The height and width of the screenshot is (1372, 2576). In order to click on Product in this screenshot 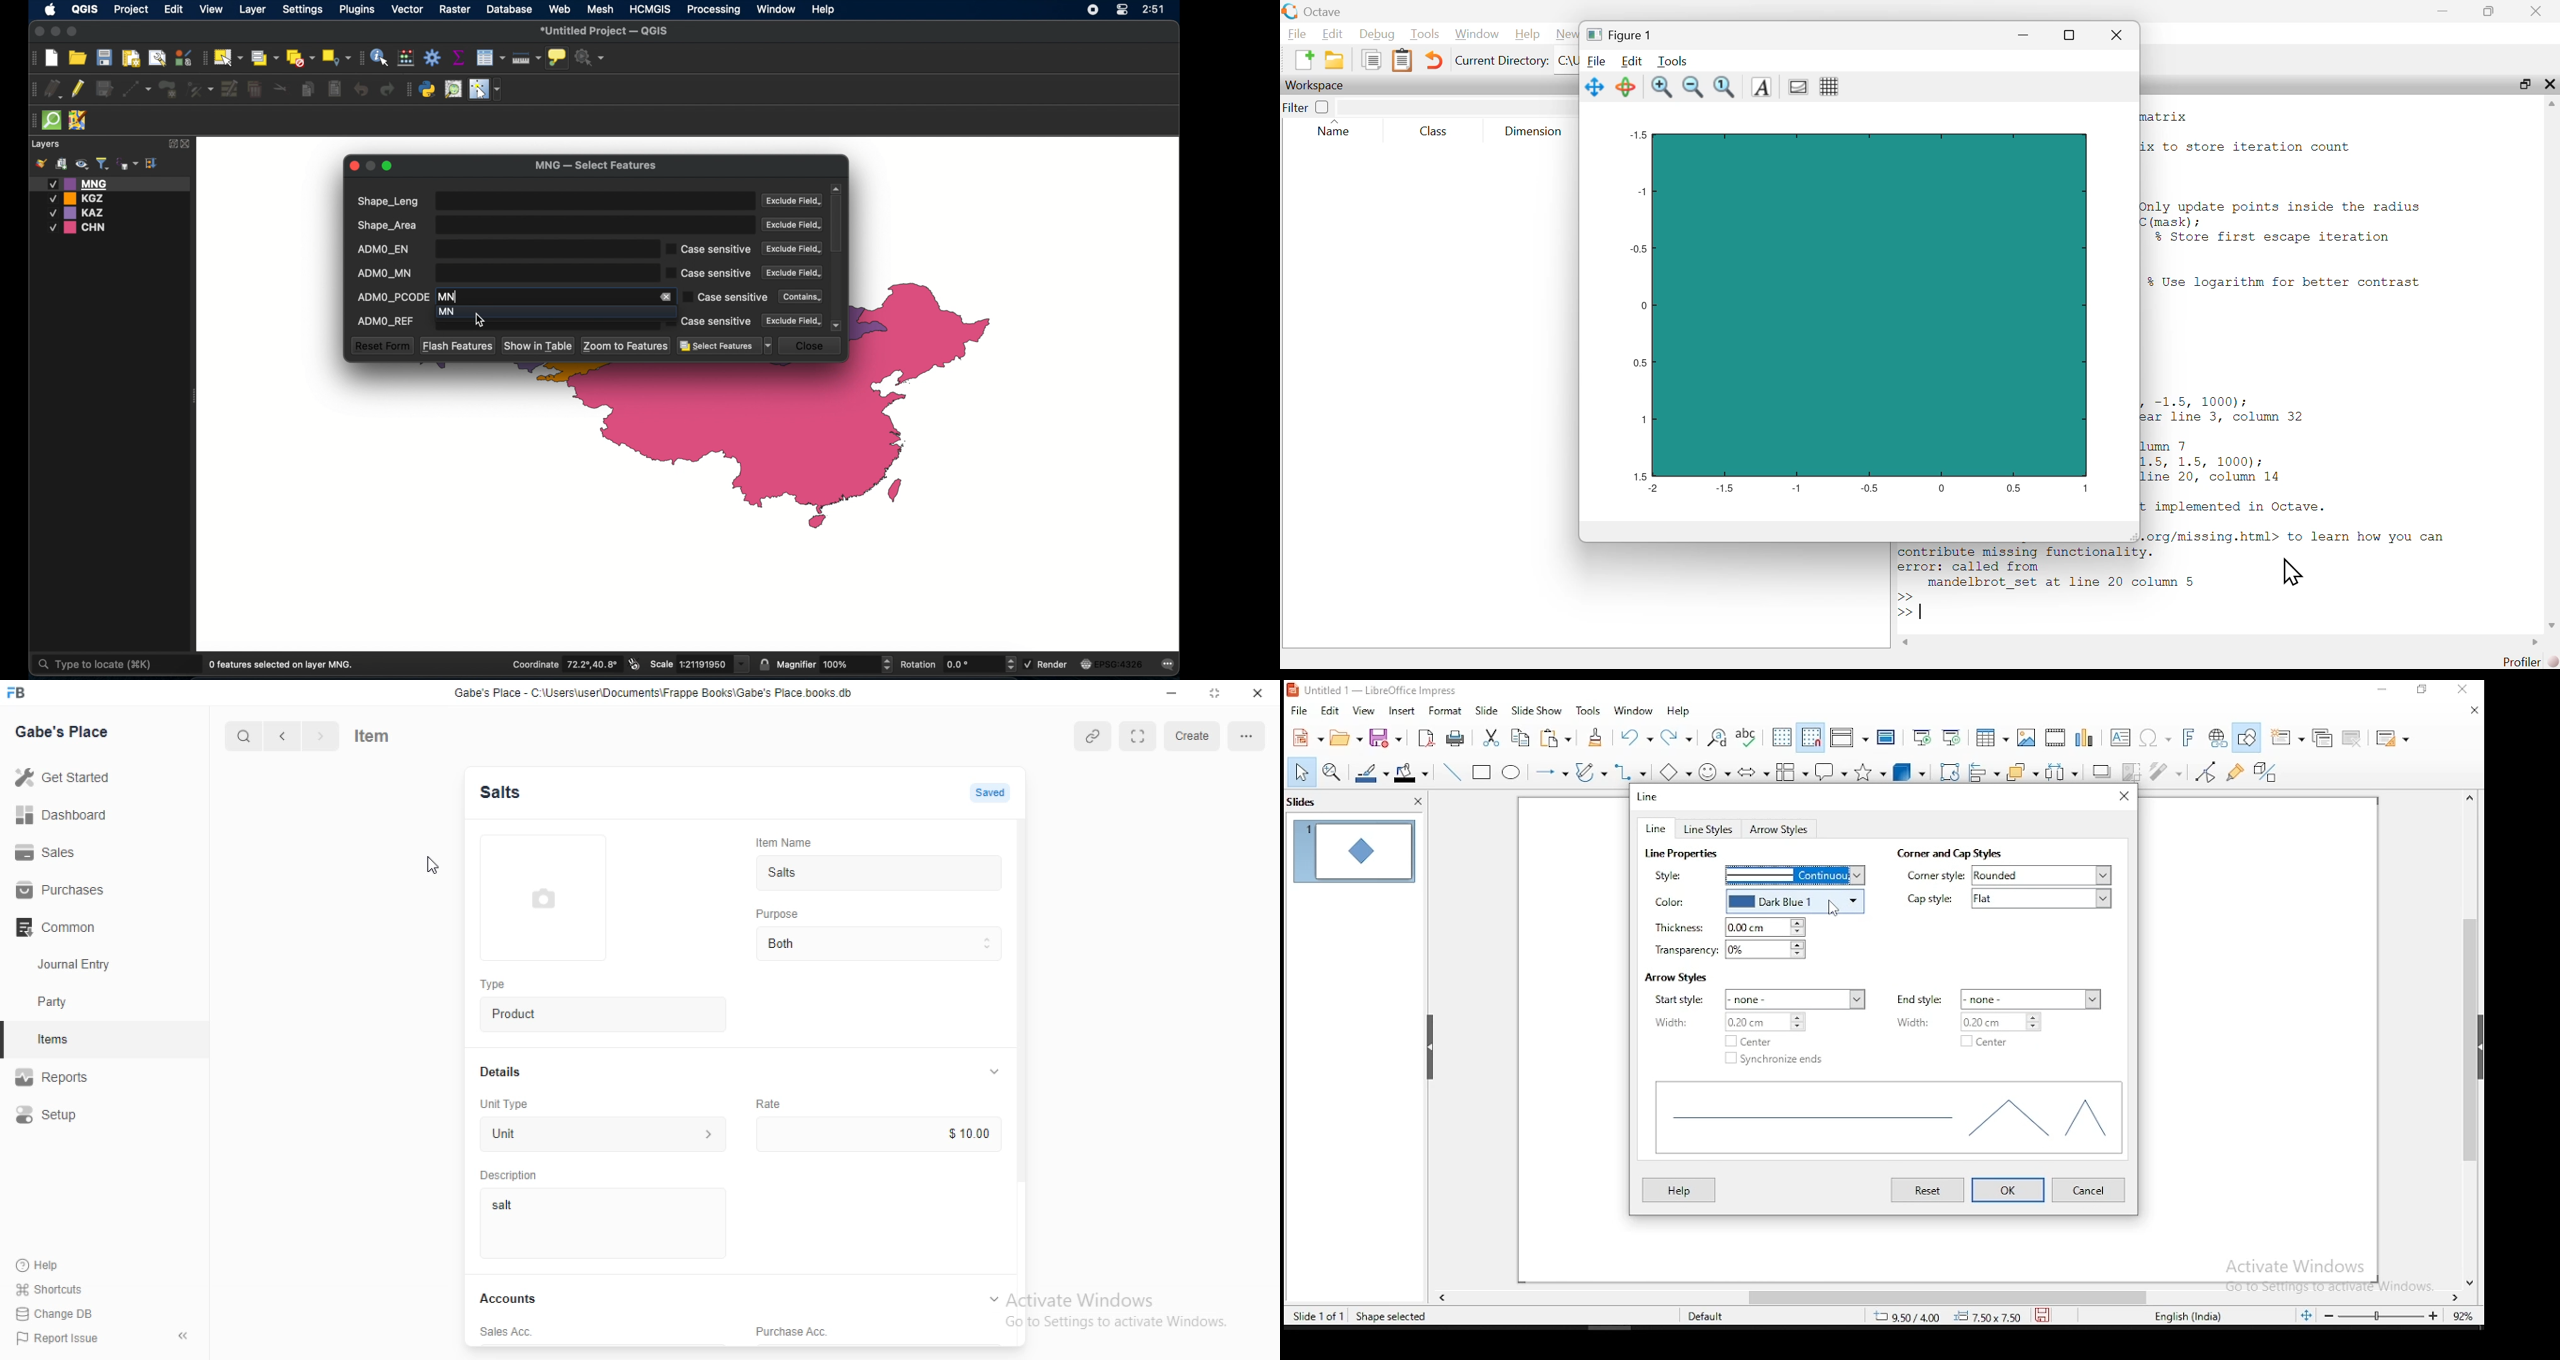, I will do `click(520, 1015)`.